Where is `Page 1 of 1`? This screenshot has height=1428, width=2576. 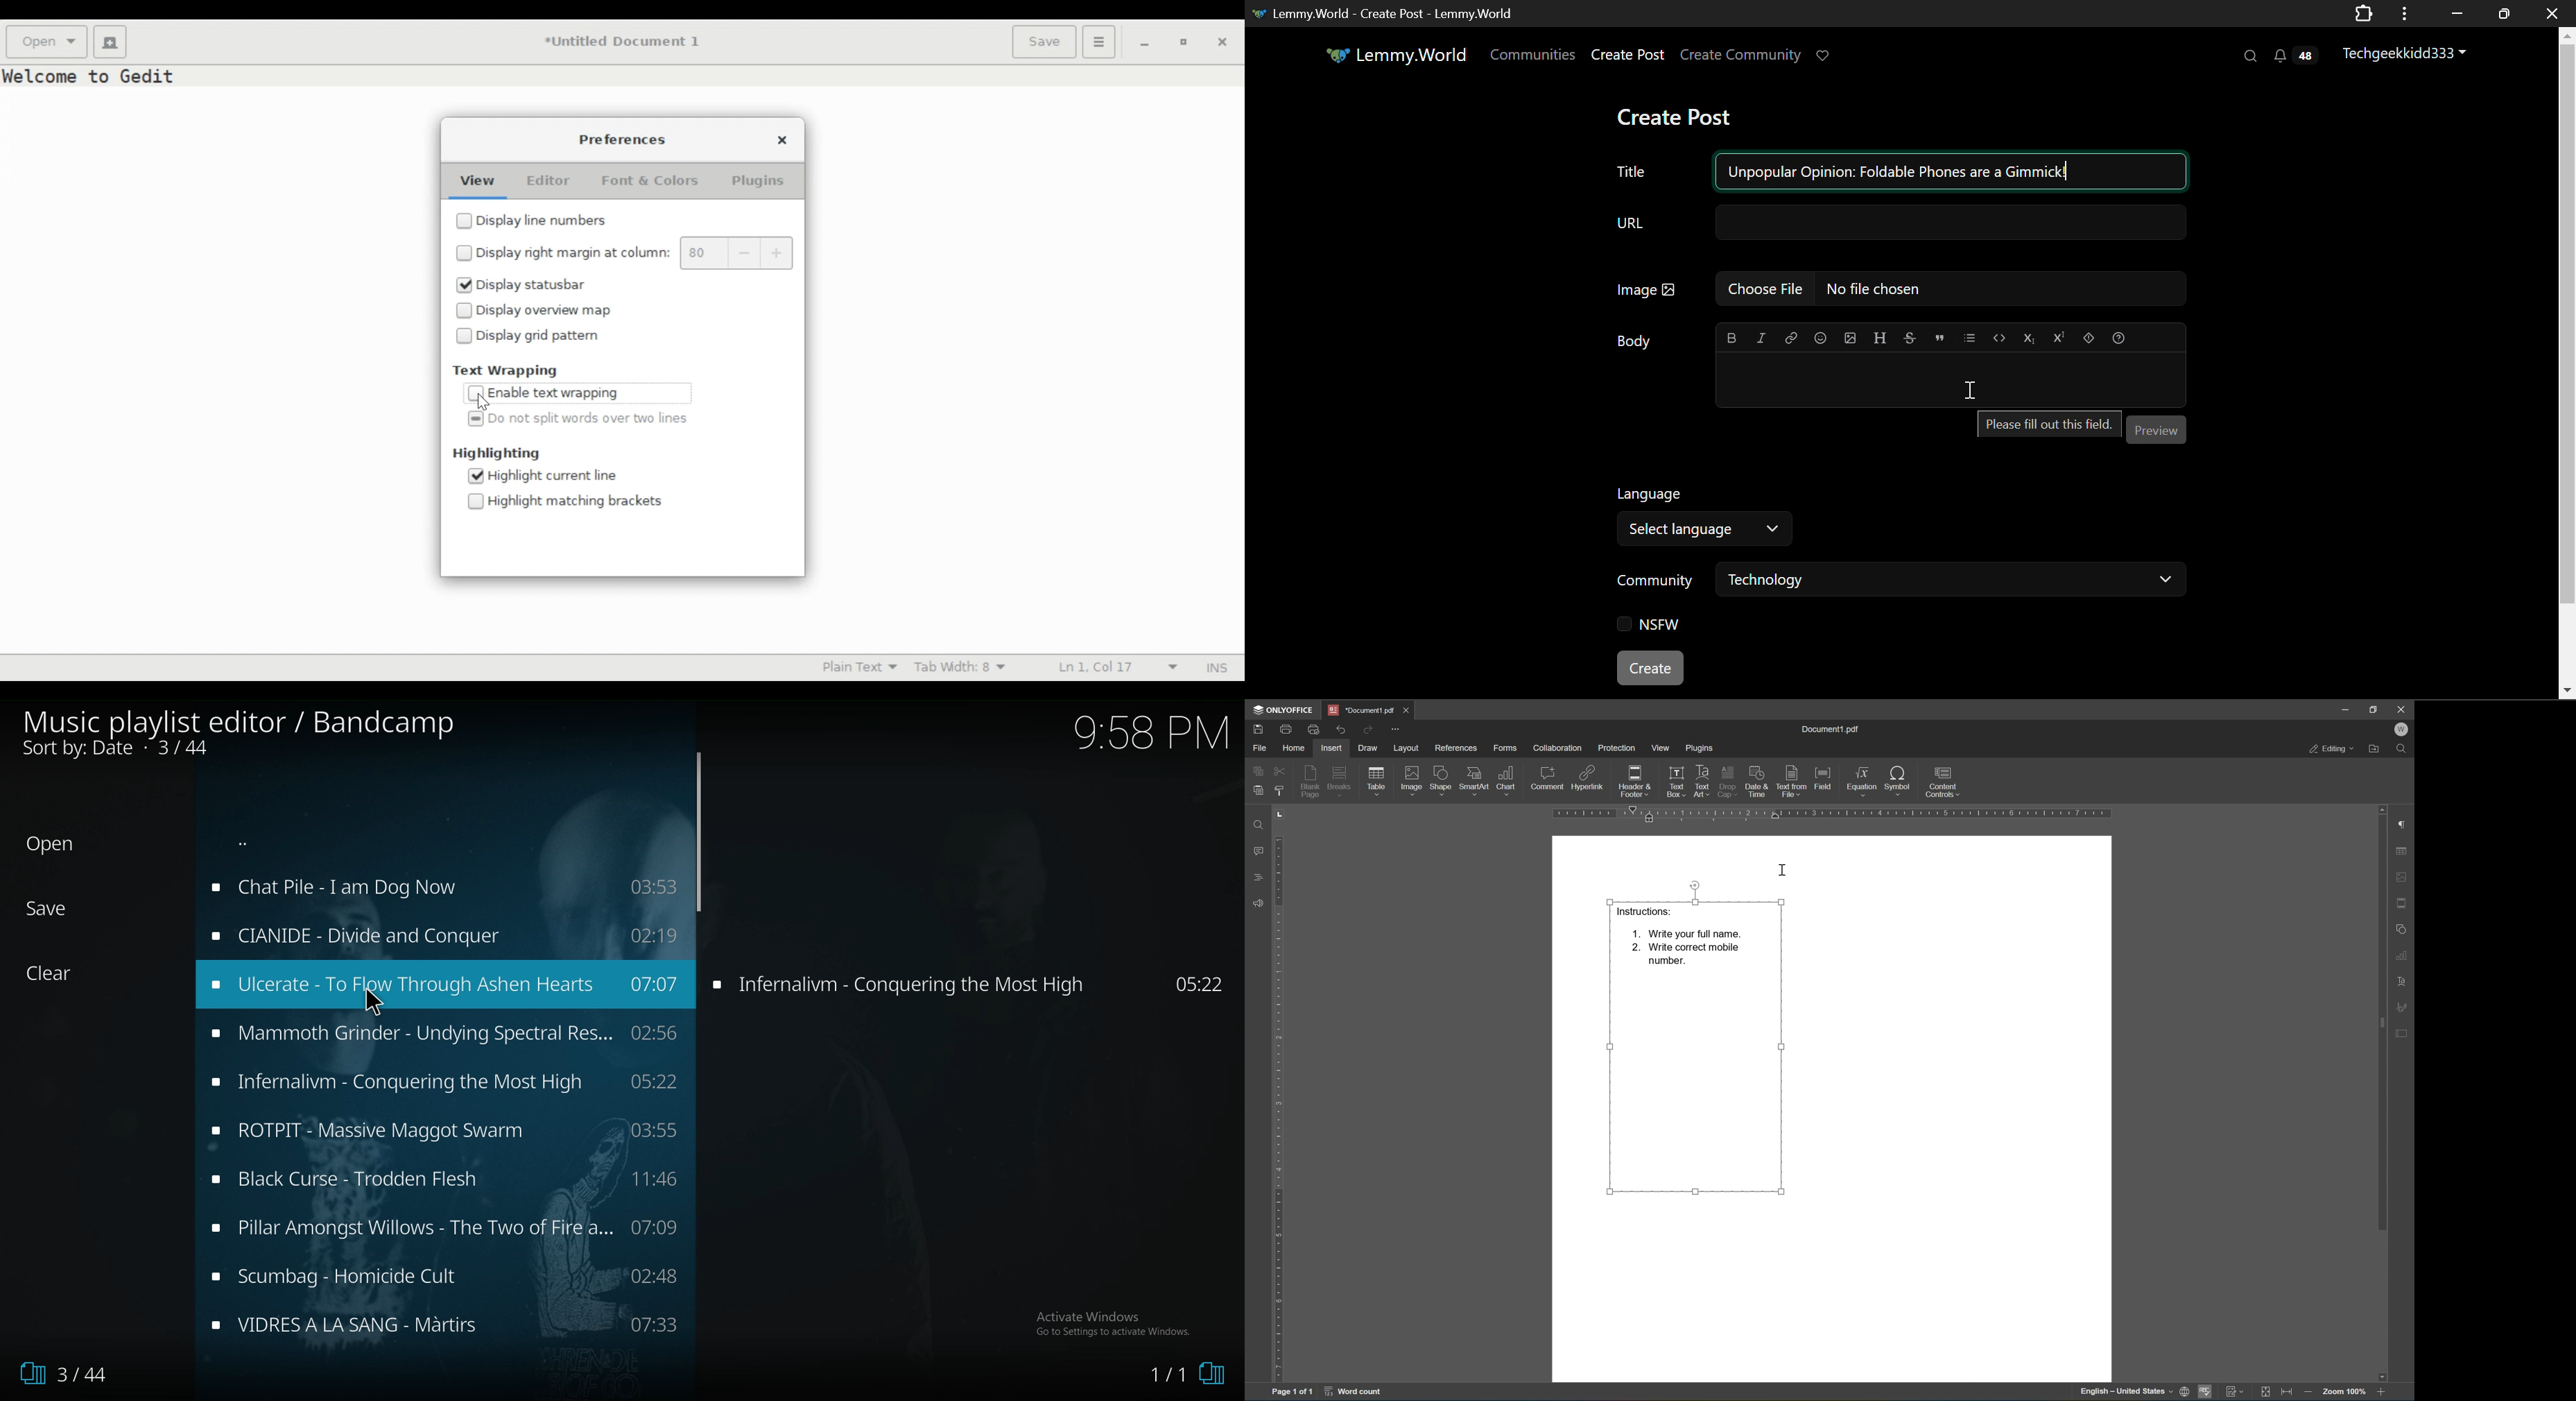 Page 1 of 1 is located at coordinates (1293, 1393).